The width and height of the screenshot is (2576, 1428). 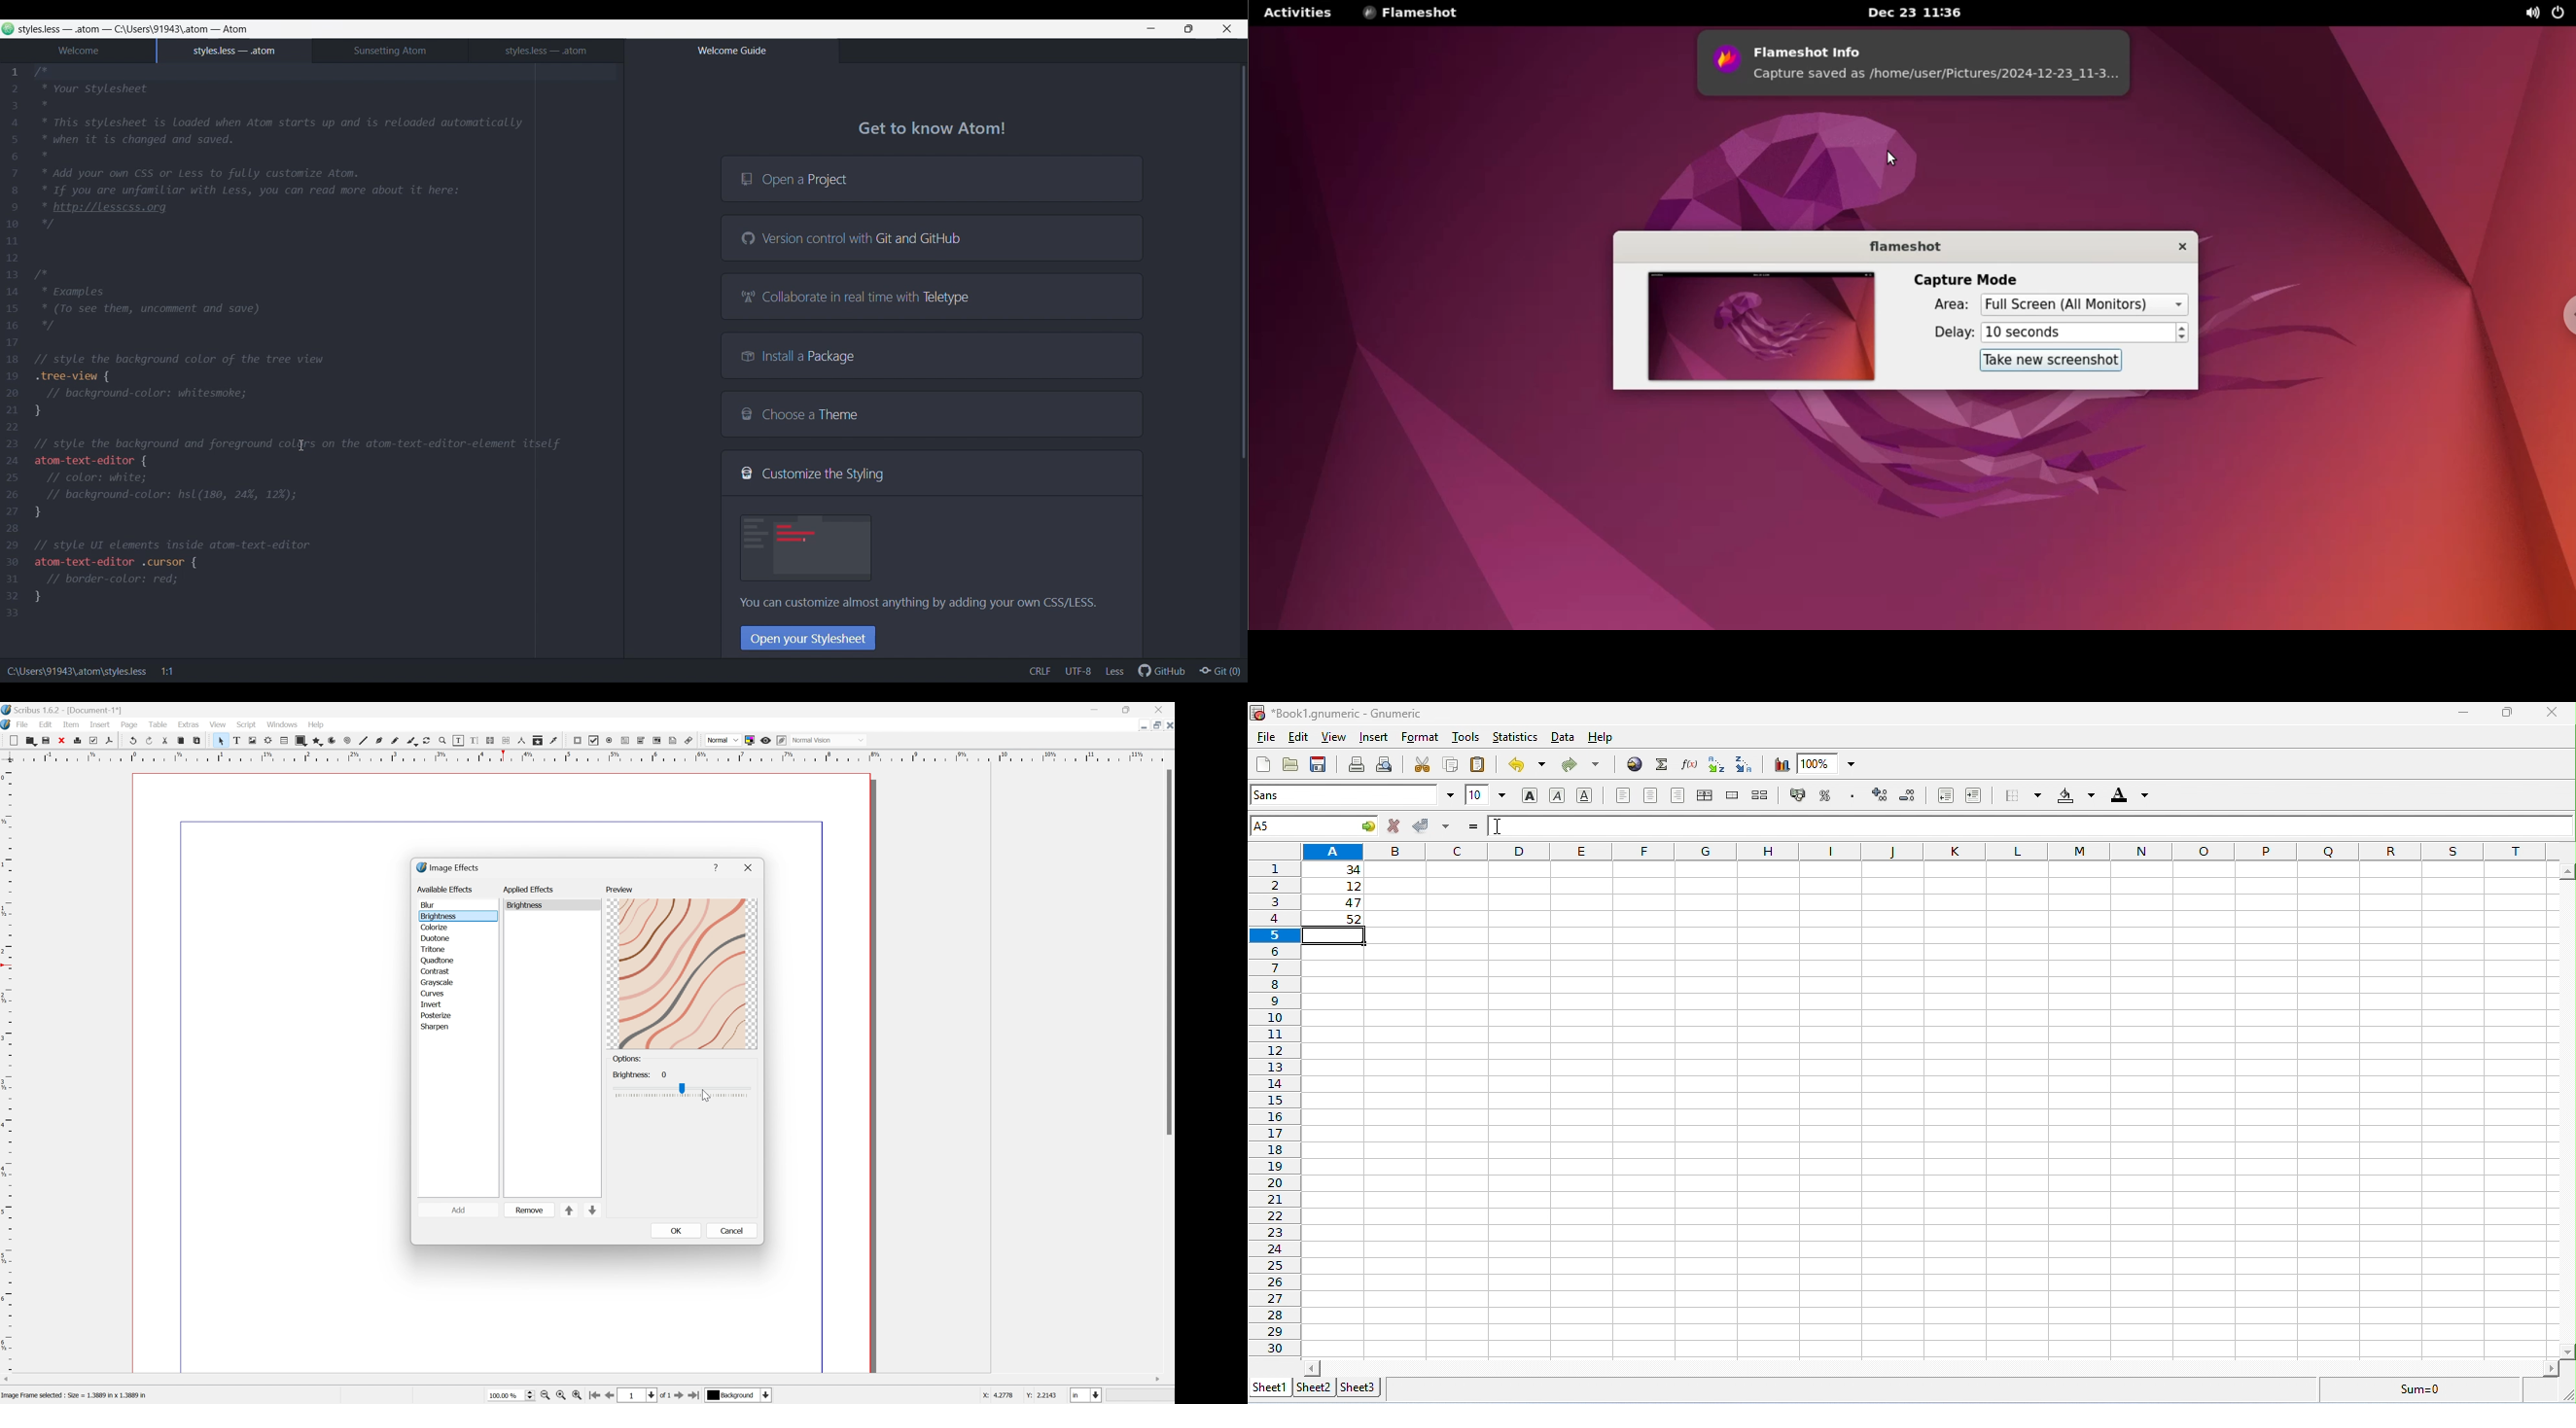 What do you see at coordinates (716, 867) in the screenshot?
I see `help` at bounding box center [716, 867].